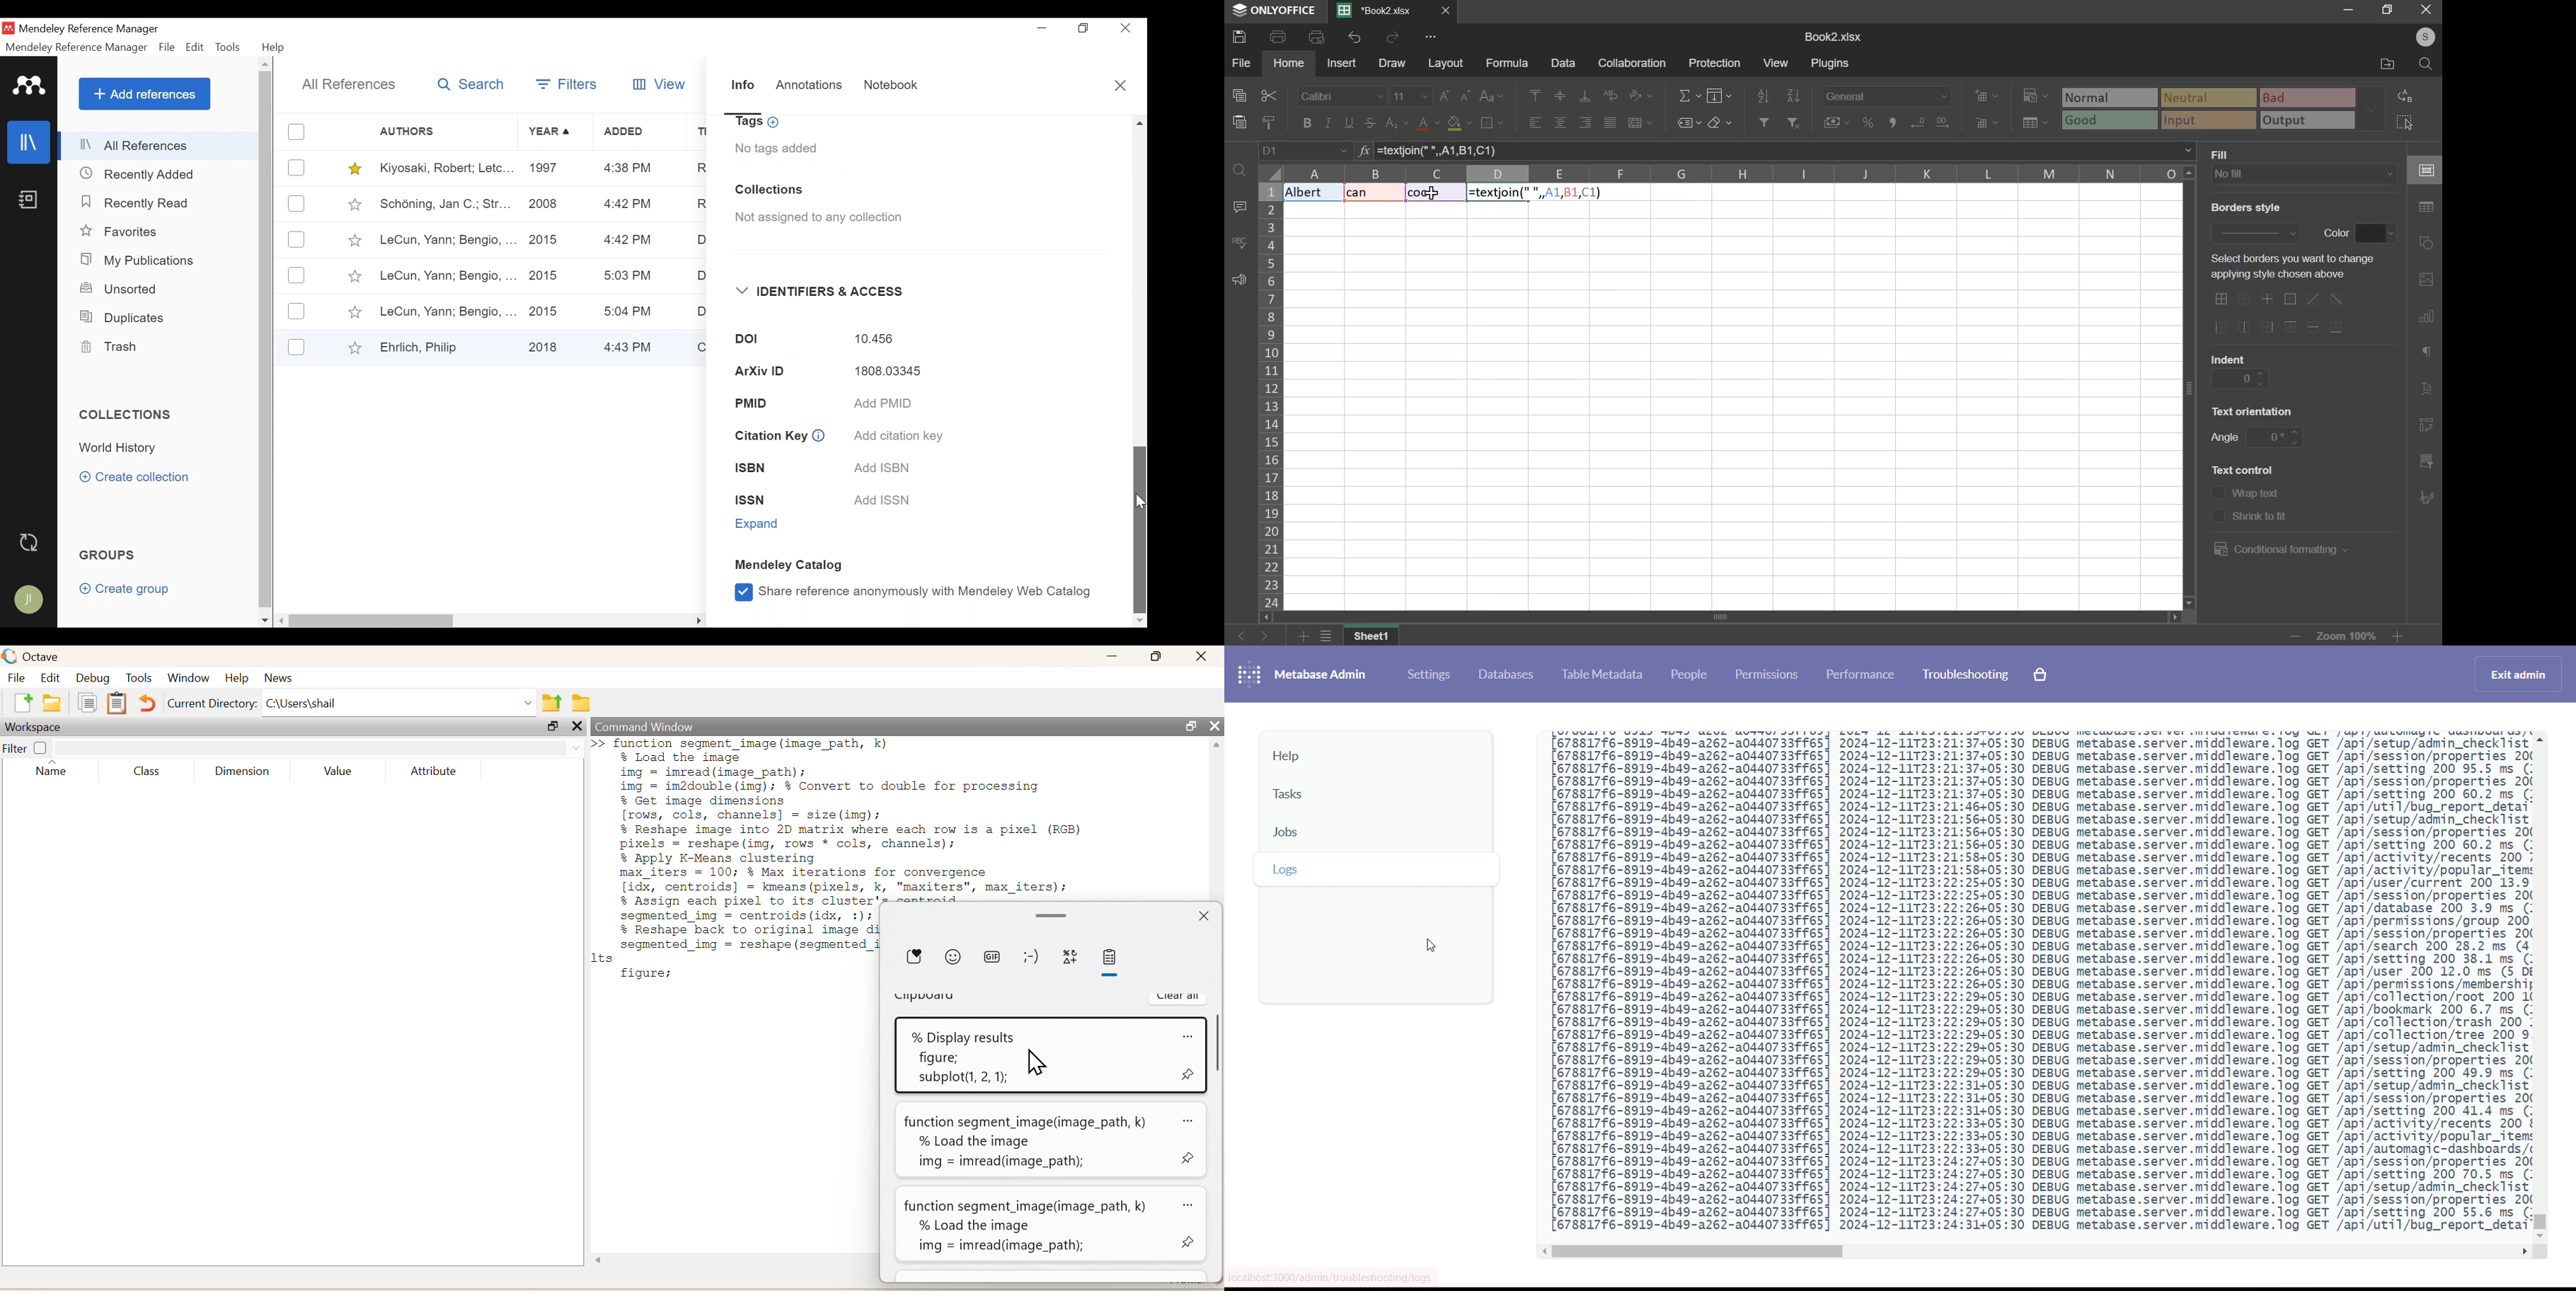 The image size is (2576, 1316). What do you see at coordinates (1718, 617) in the screenshot?
I see `scroll bar` at bounding box center [1718, 617].